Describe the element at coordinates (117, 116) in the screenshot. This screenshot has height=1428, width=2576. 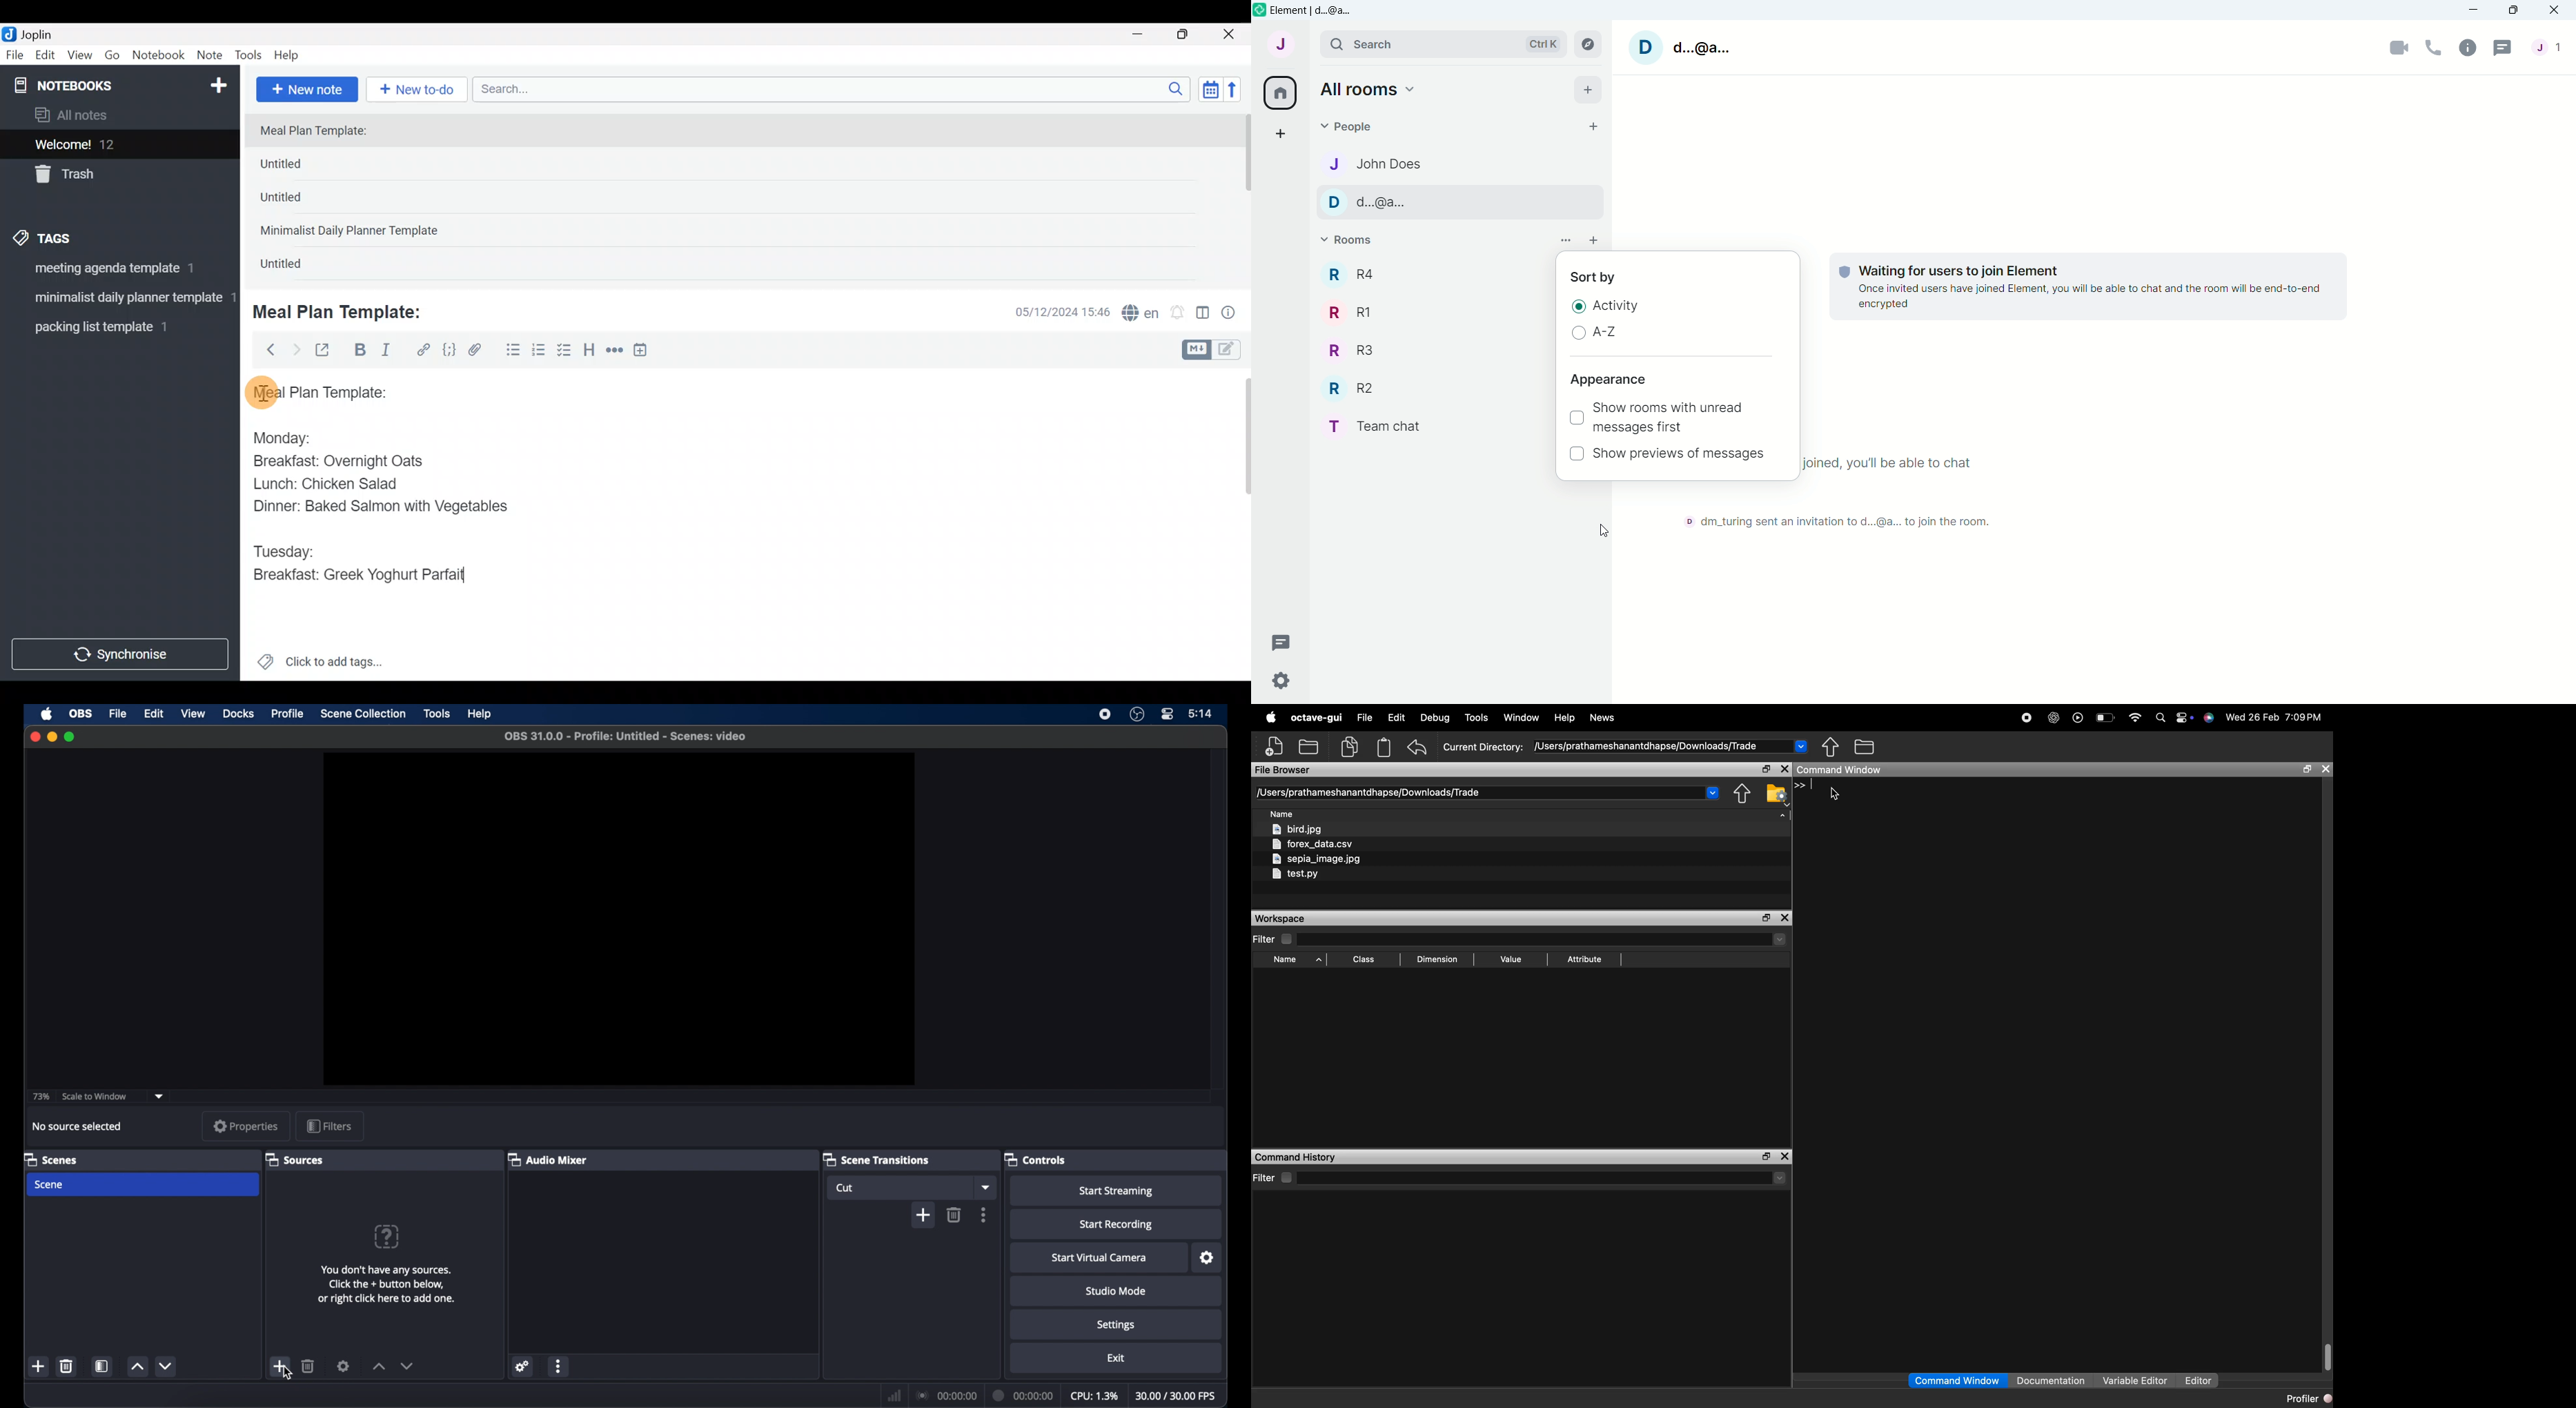
I see `All notes` at that location.